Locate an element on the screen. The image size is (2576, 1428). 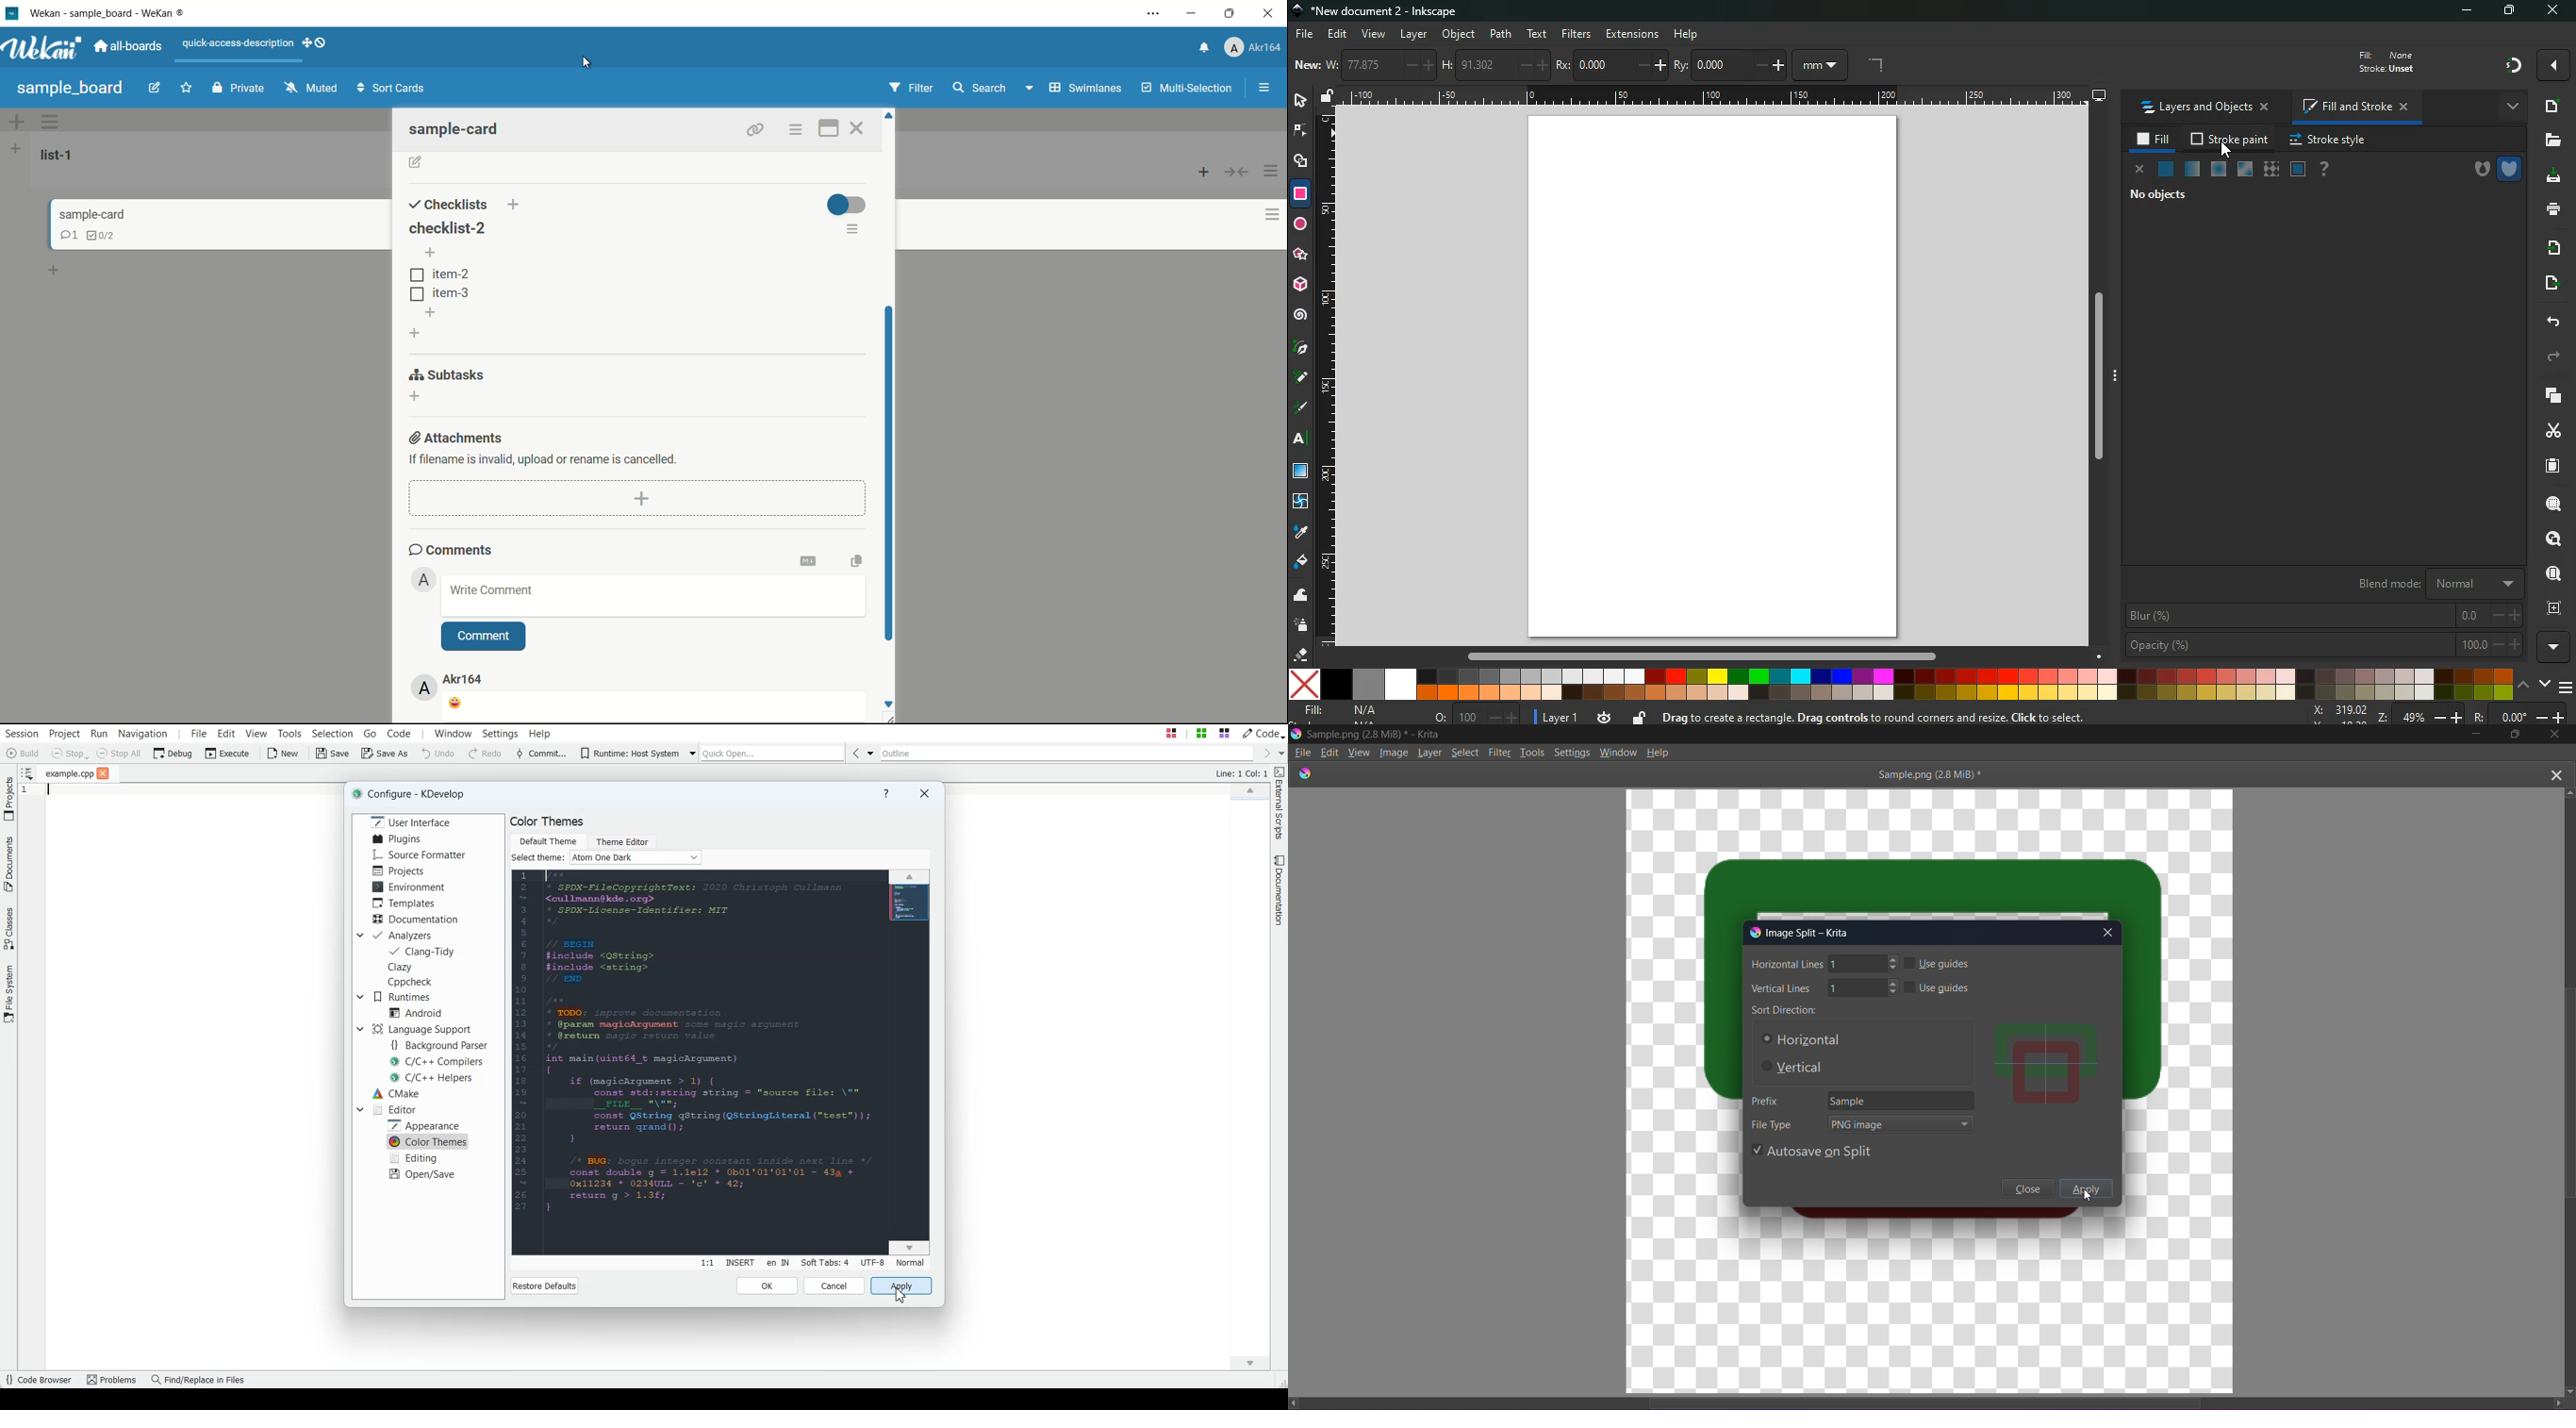
time is located at coordinates (1602, 716).